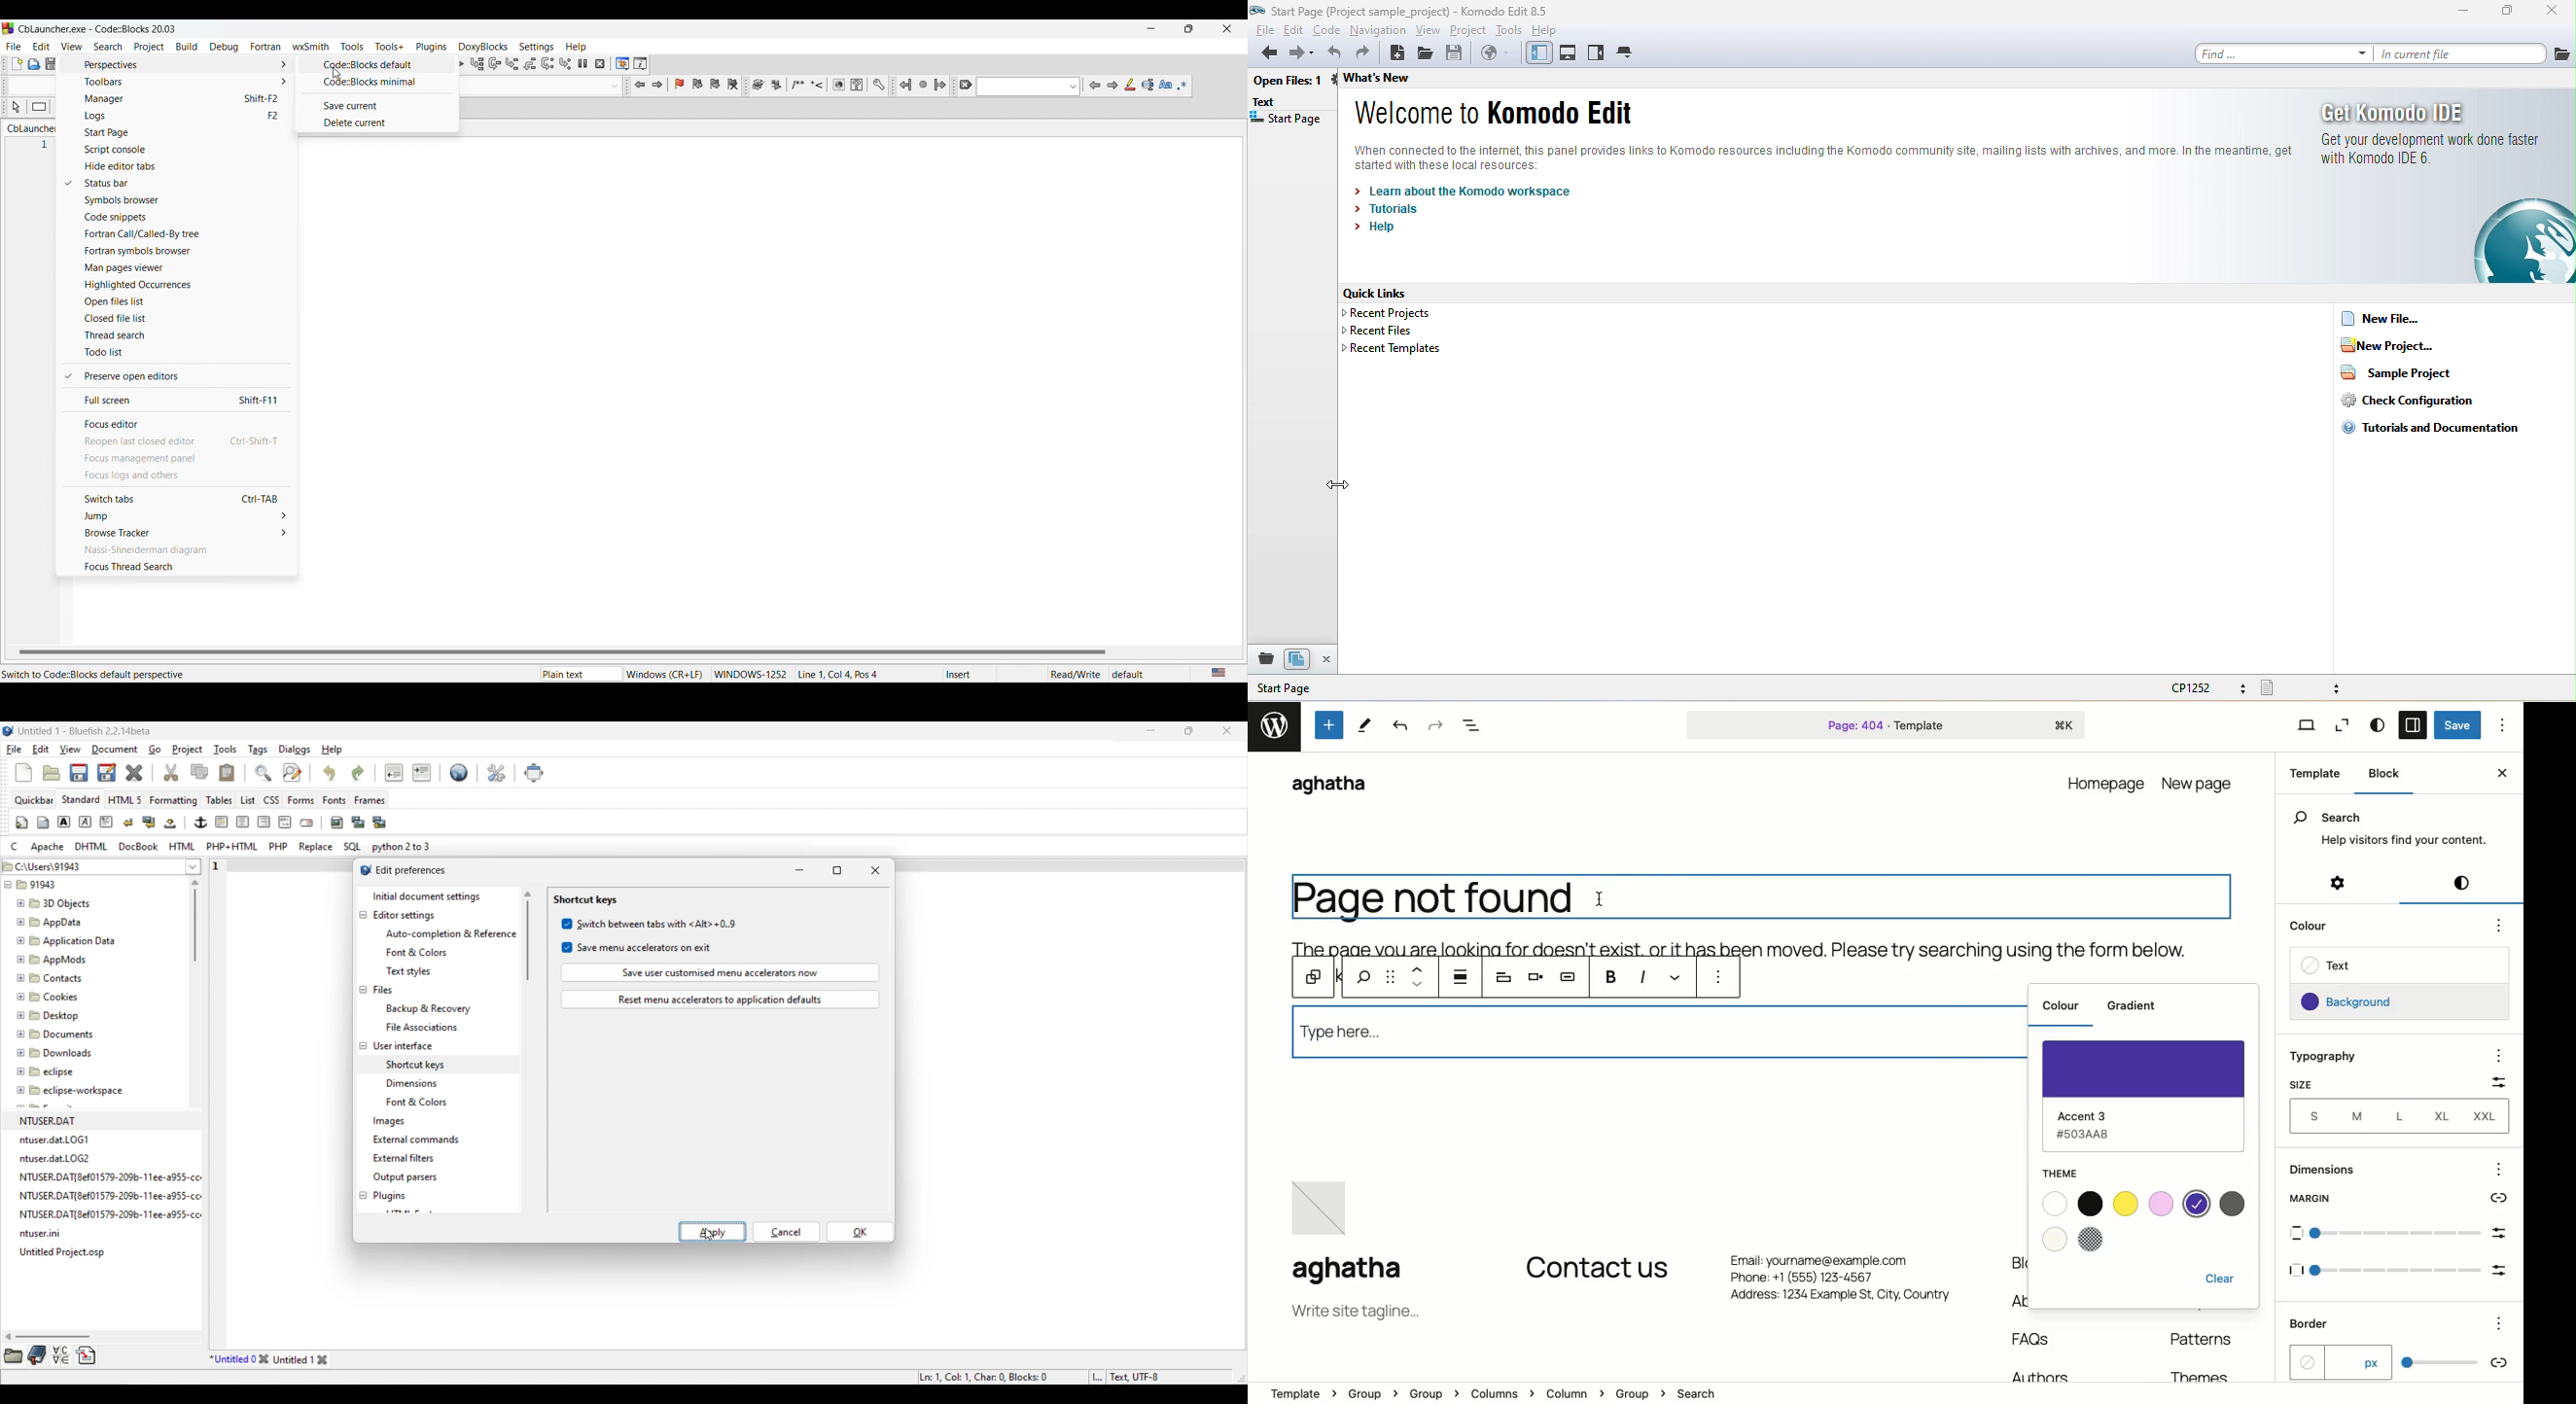  Describe the element at coordinates (329, 772) in the screenshot. I see `Undo` at that location.